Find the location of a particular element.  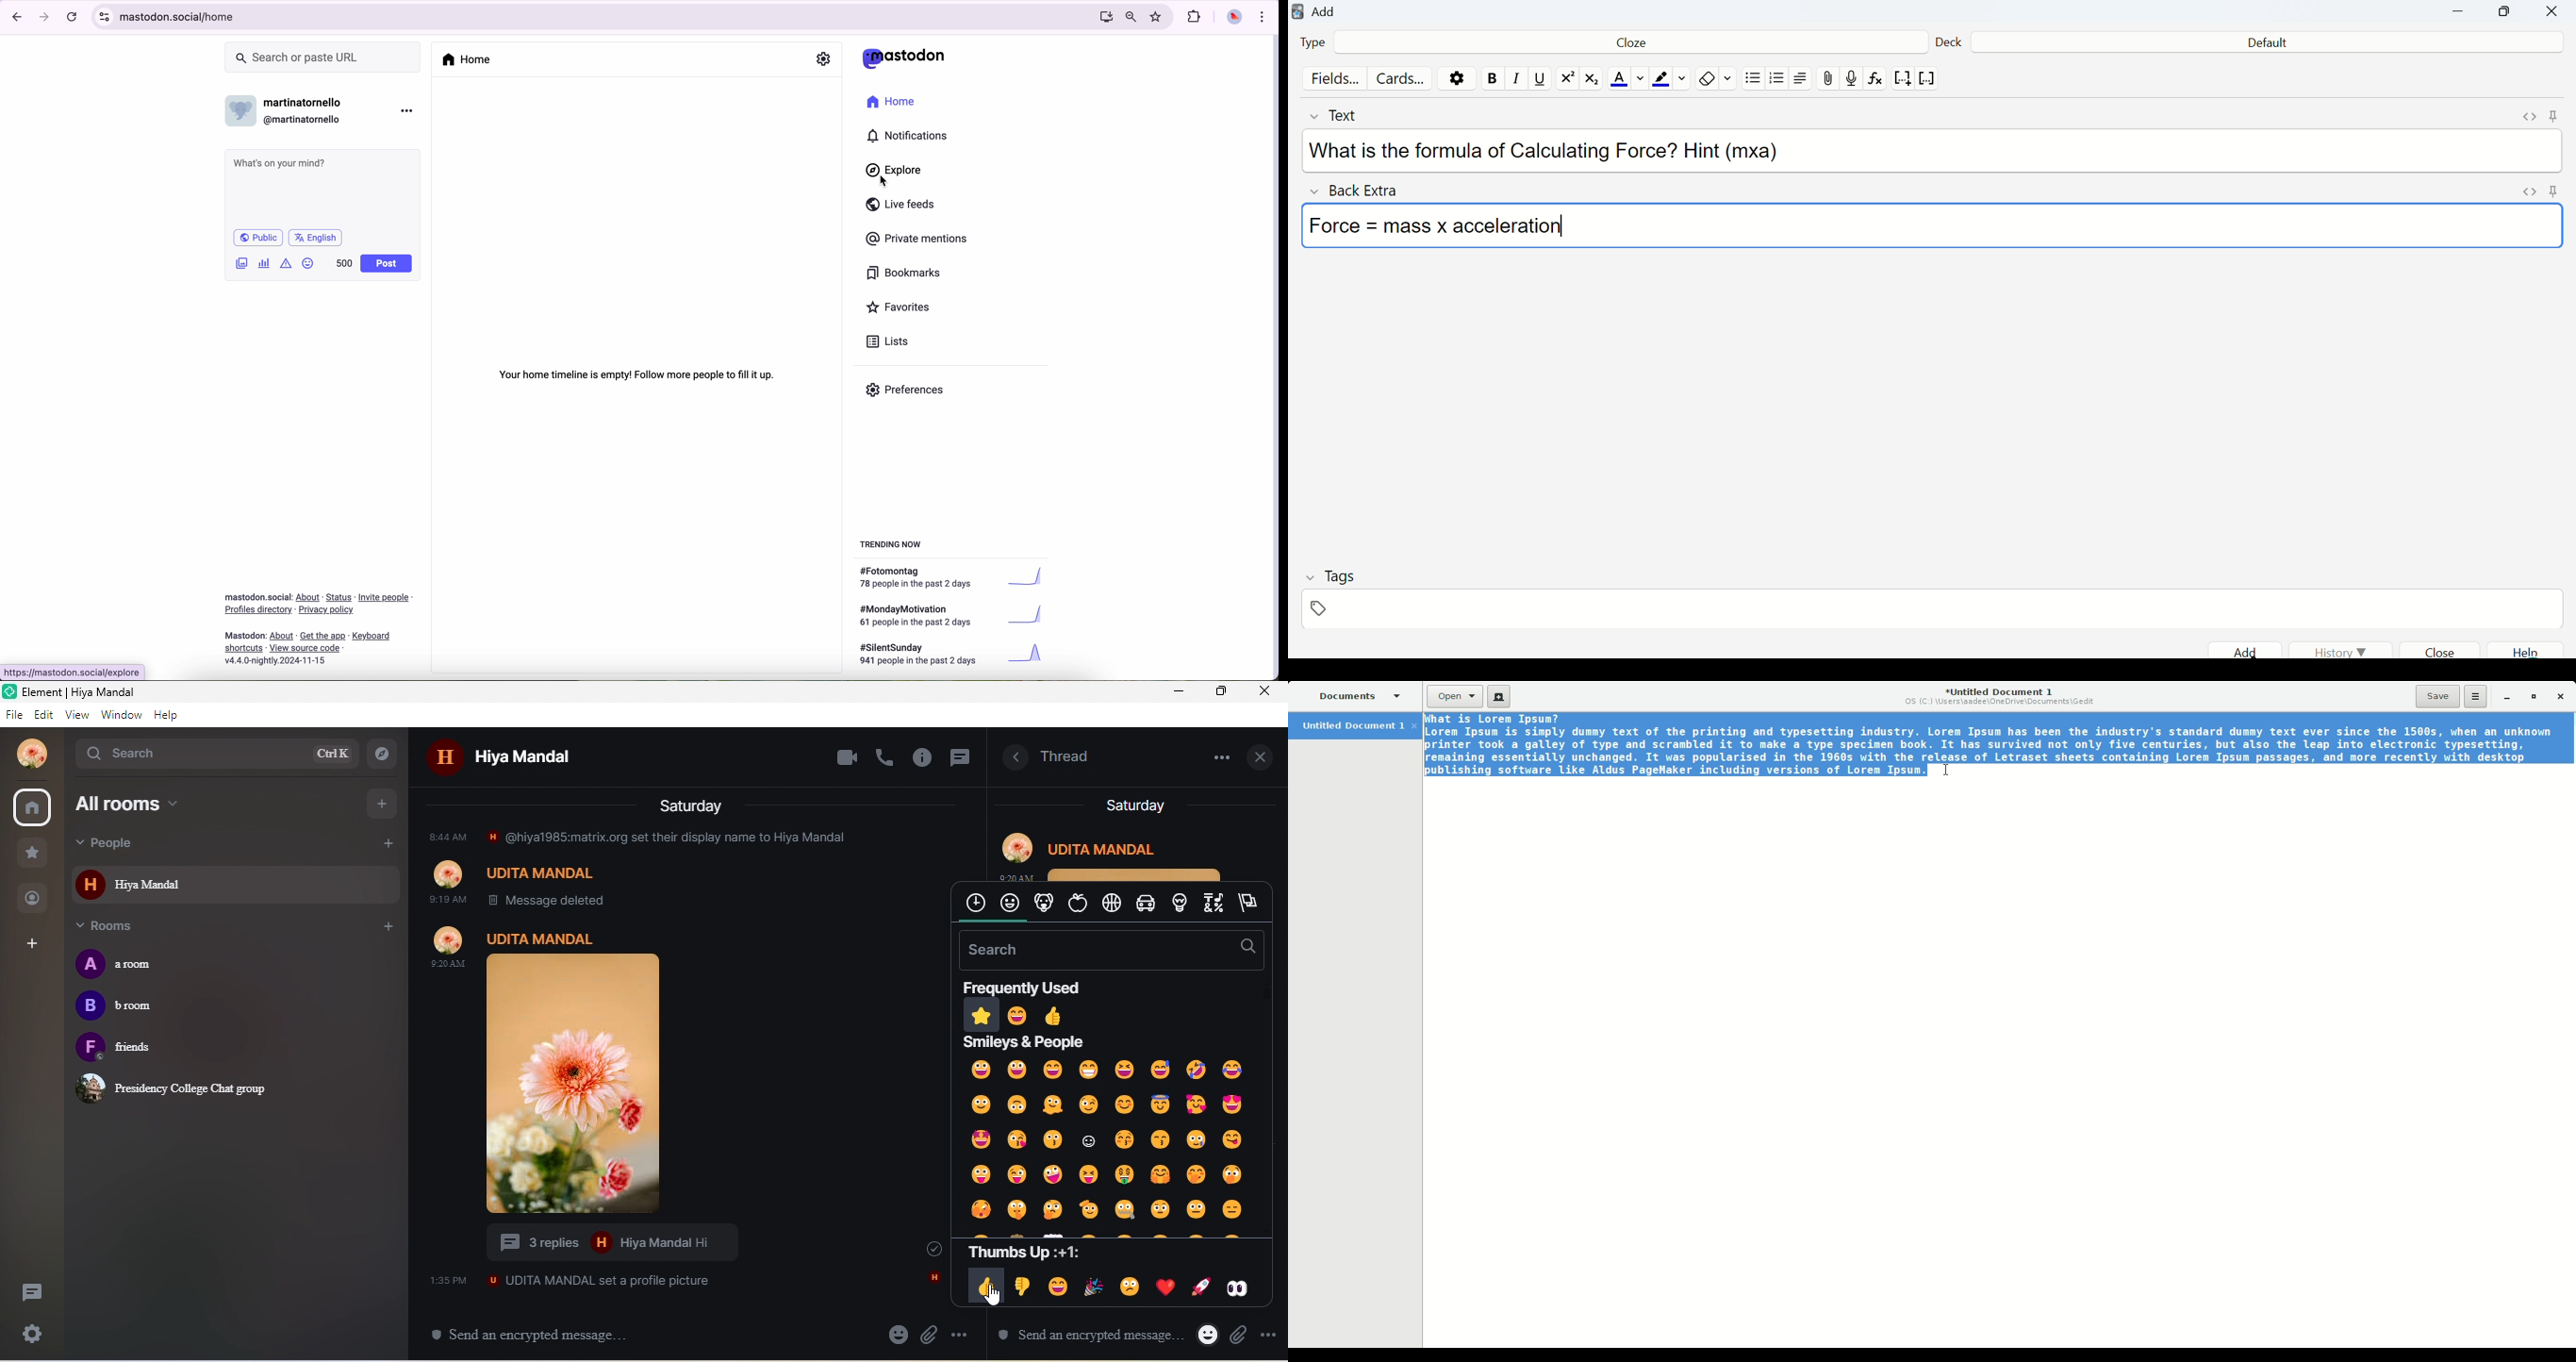

close is located at coordinates (1263, 756).